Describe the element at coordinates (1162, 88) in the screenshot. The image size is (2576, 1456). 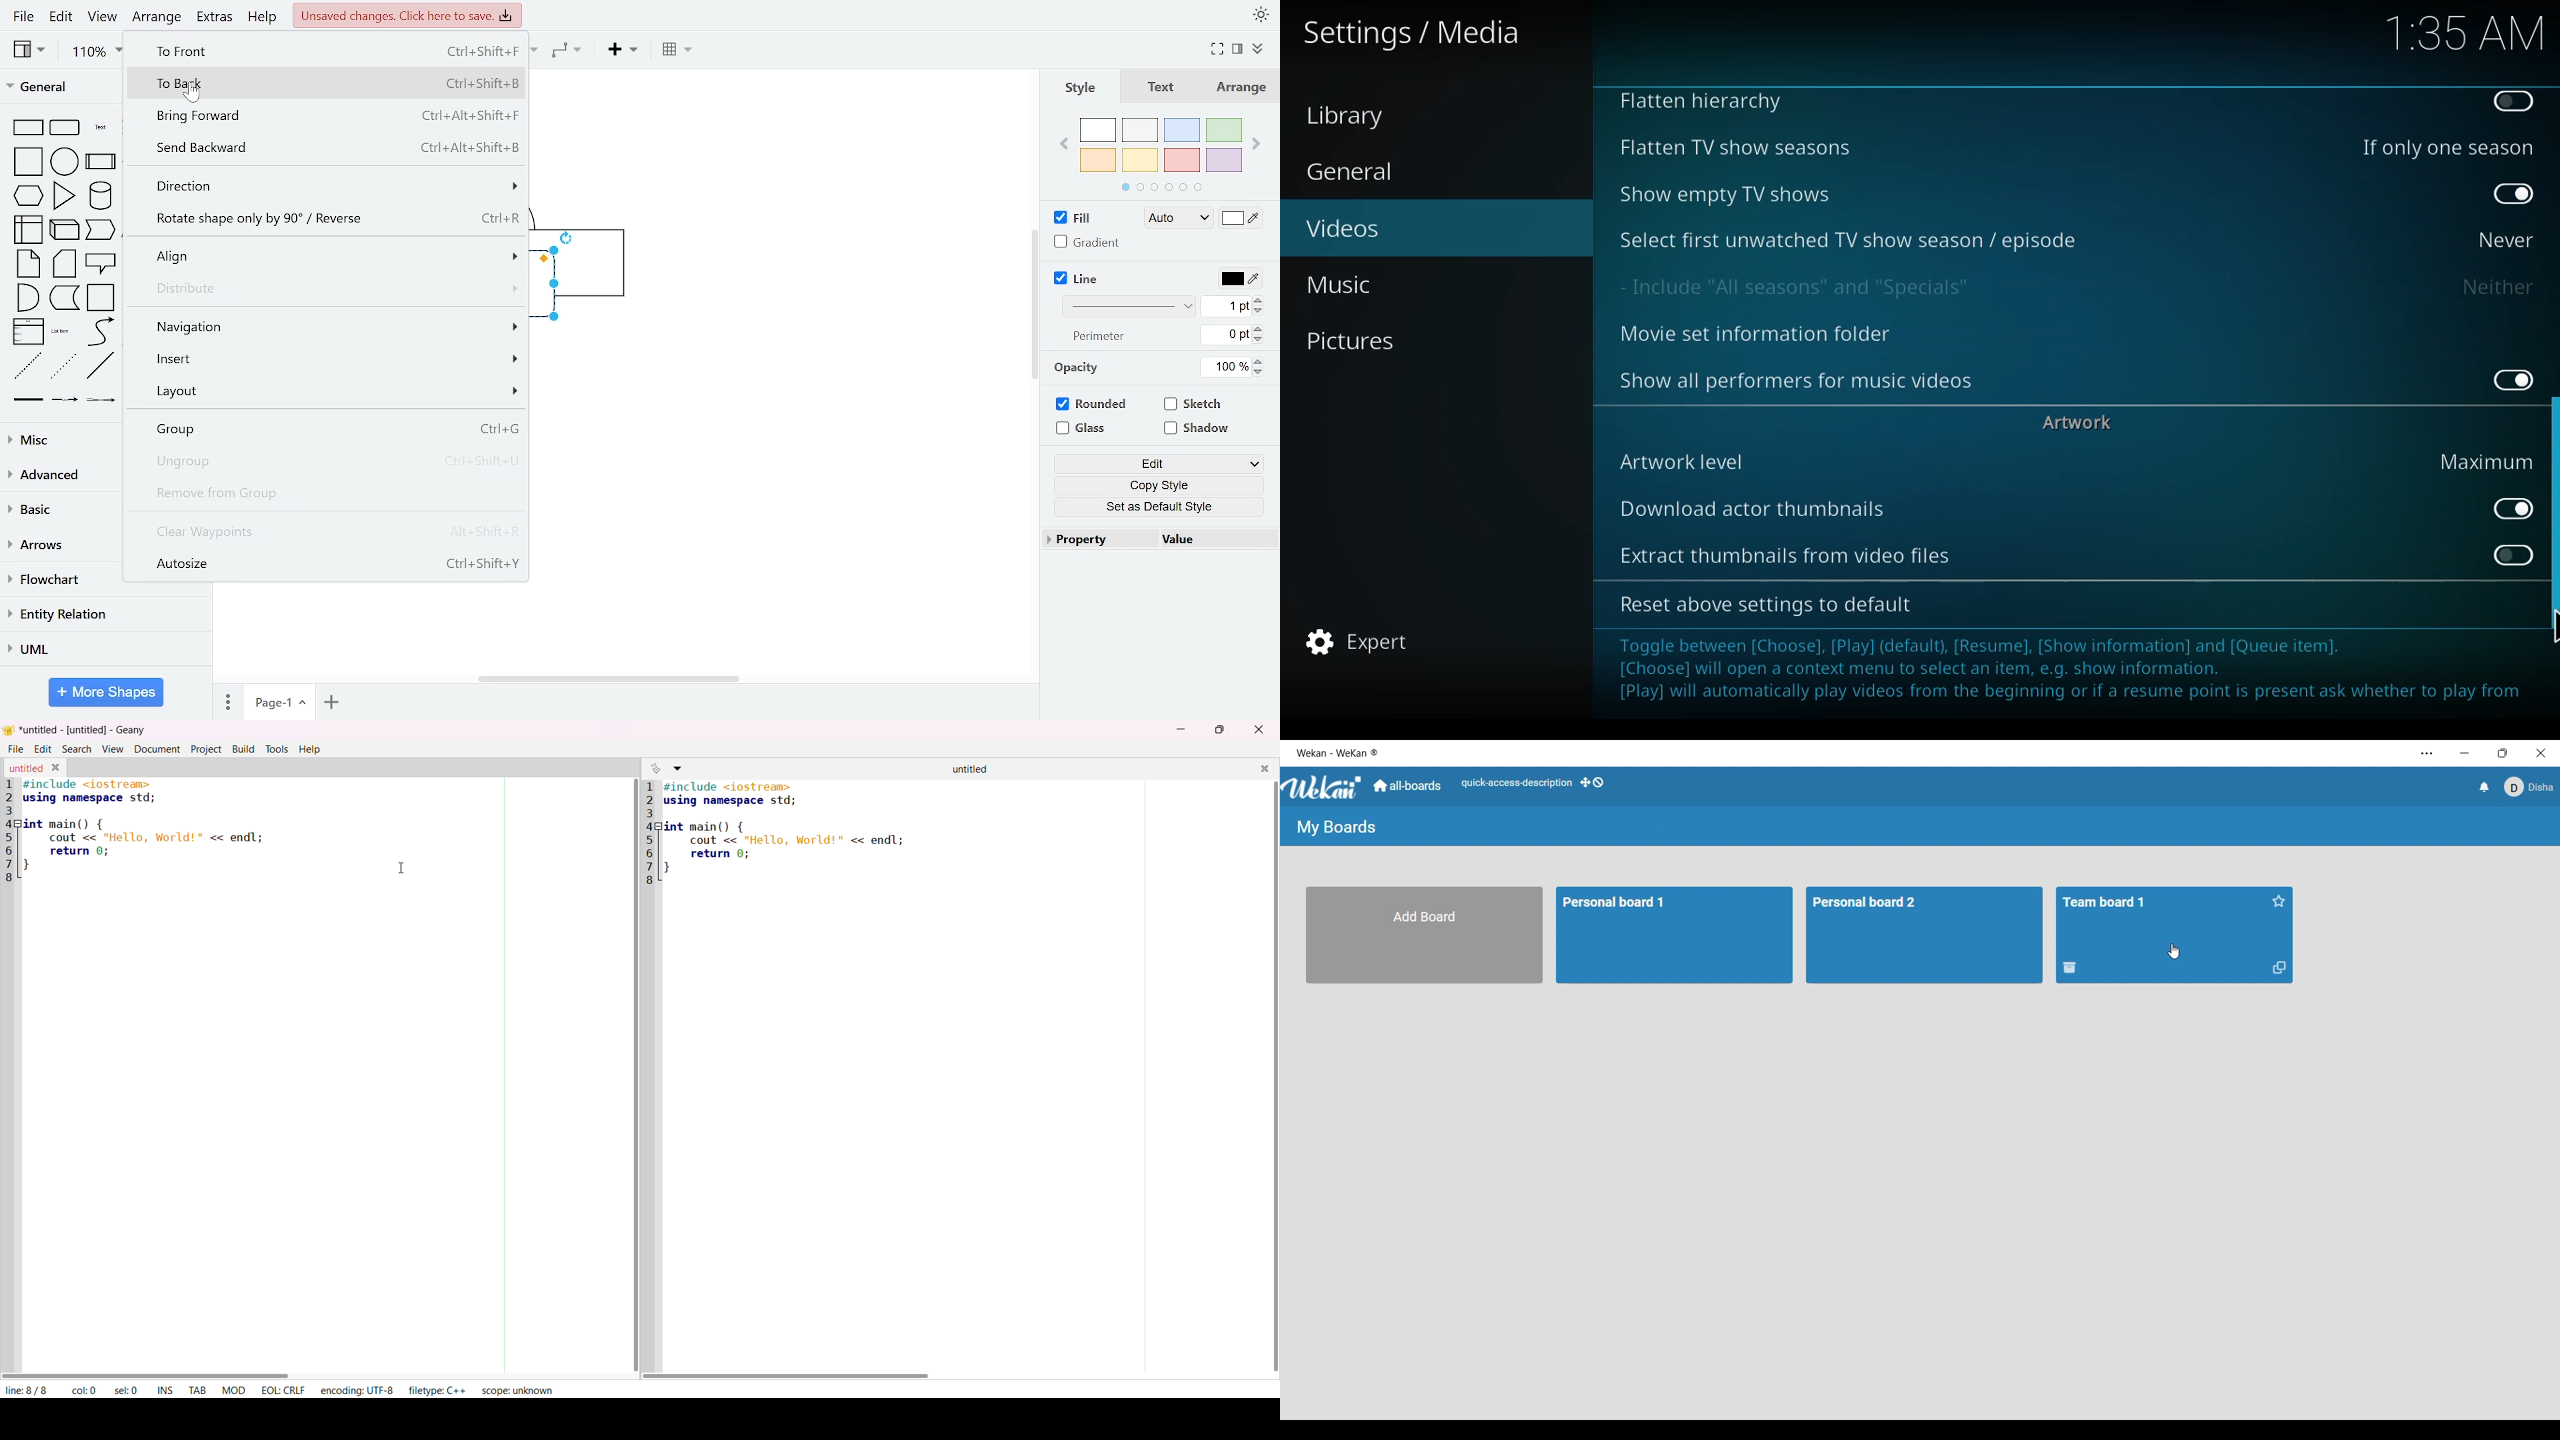
I see `text` at that location.